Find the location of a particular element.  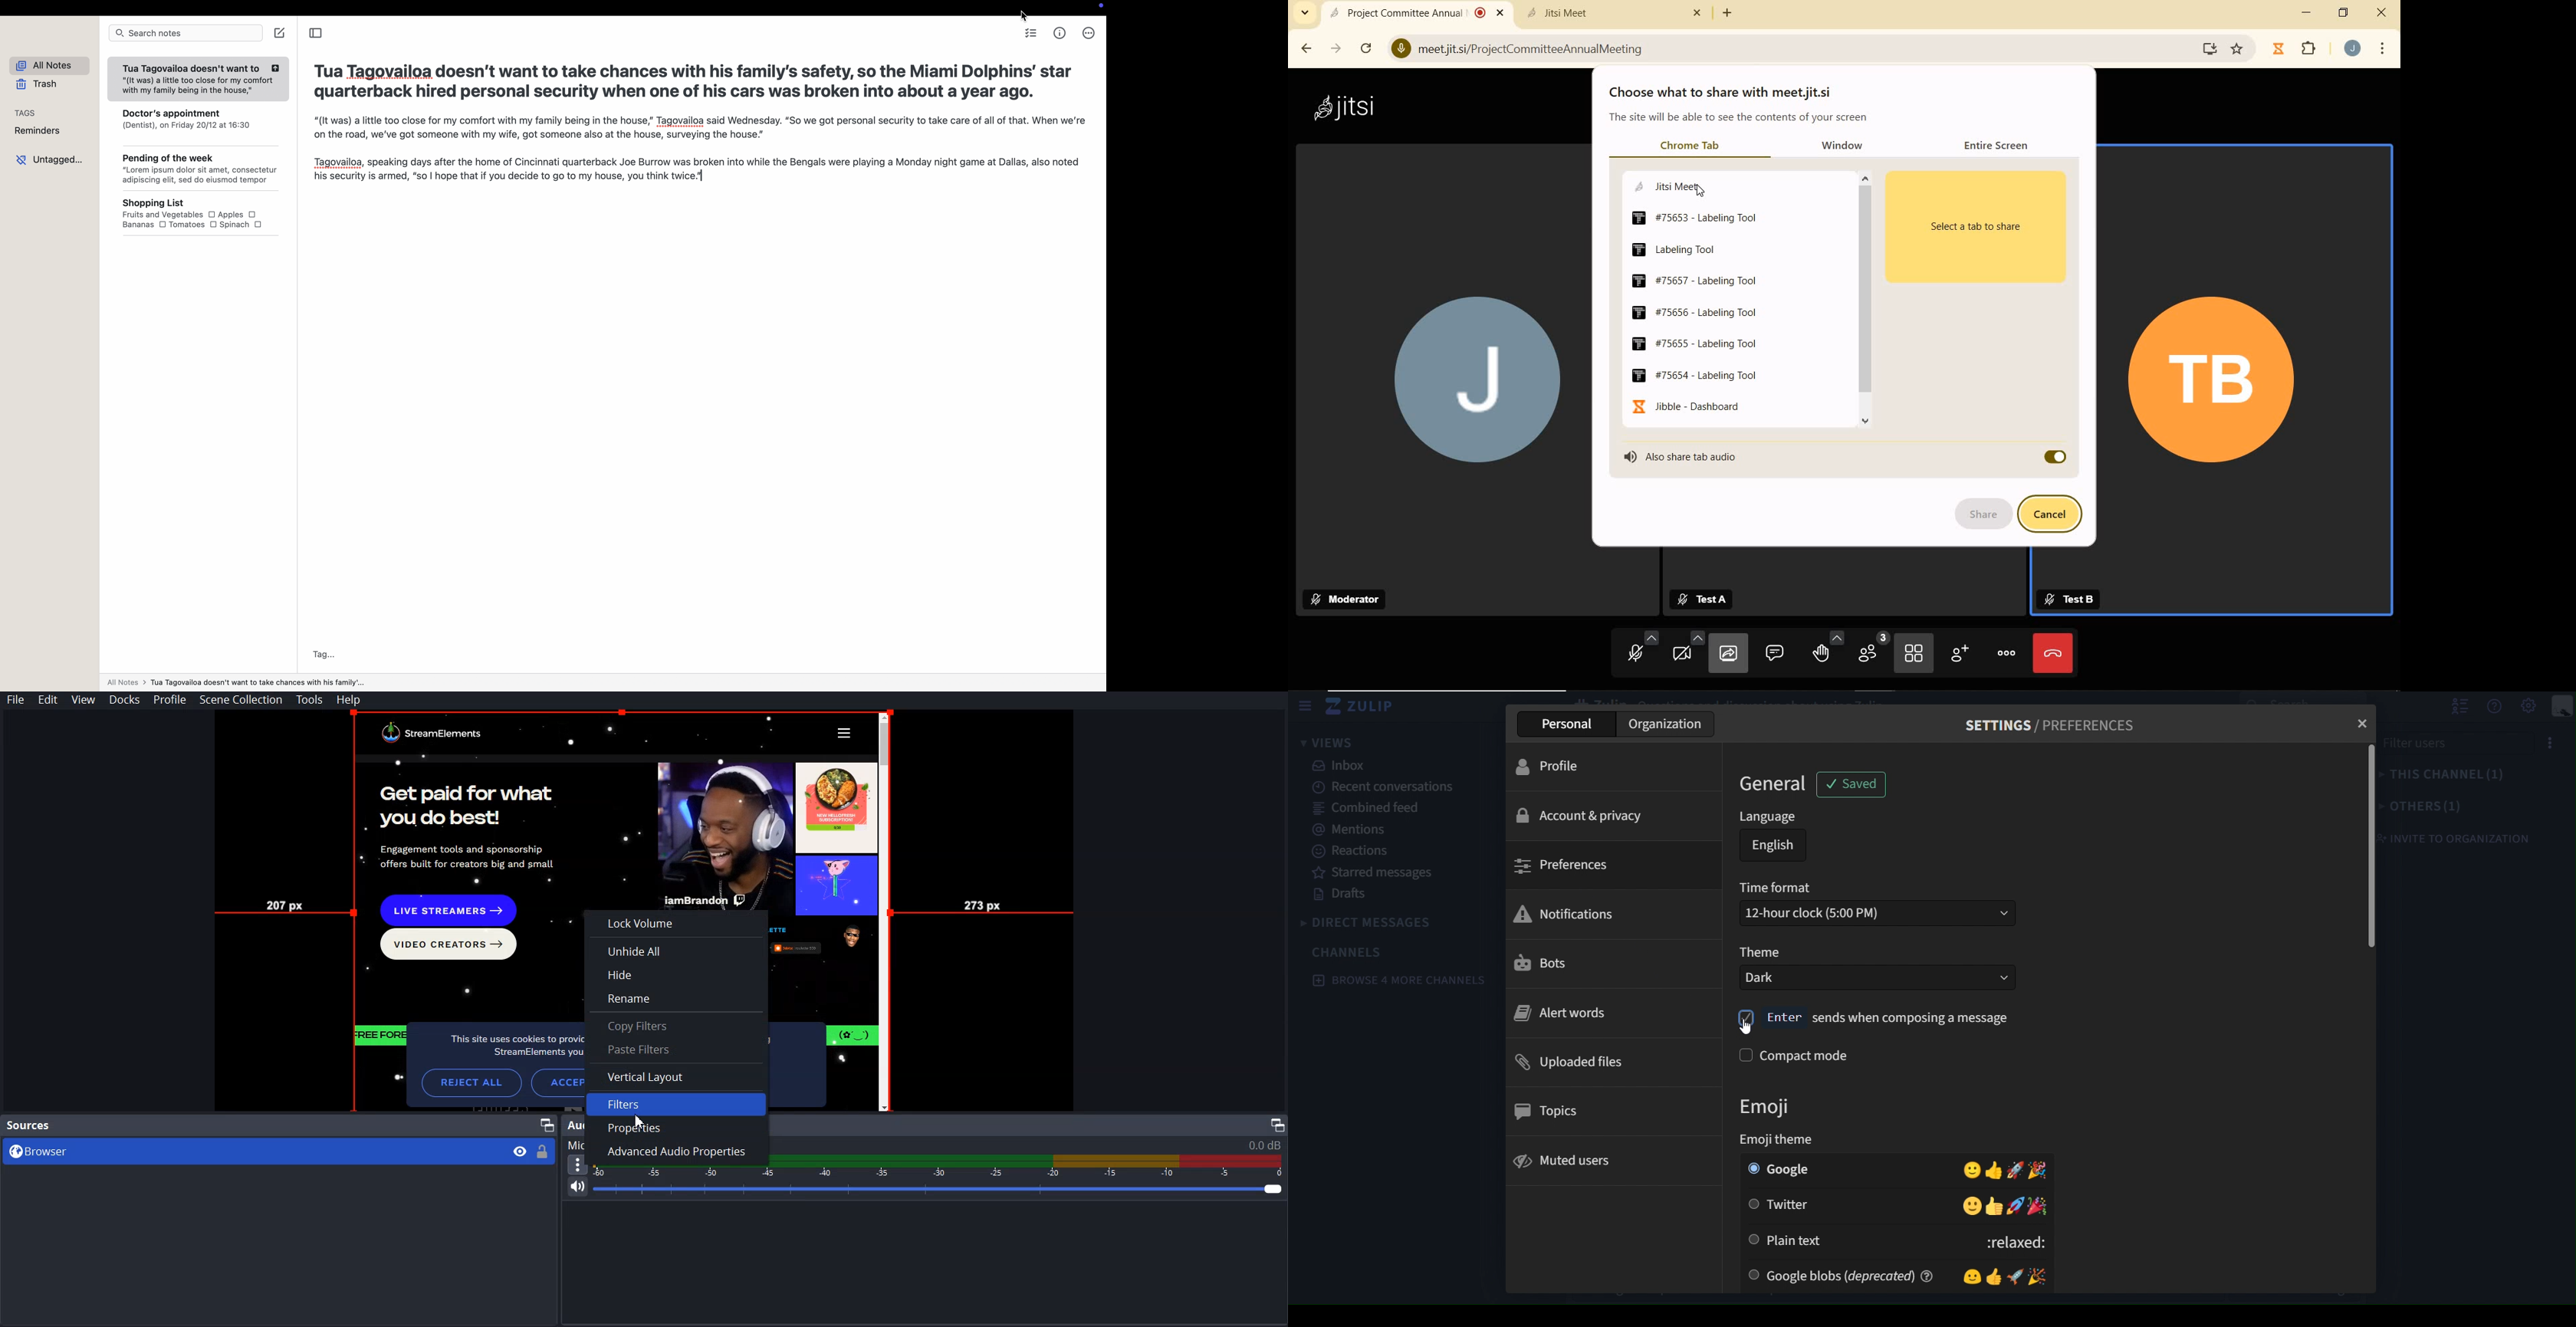

THE SITE WILL BE ABLE TO SEE THE CONTENTS OF YOUR SCREEN is located at coordinates (1740, 119).